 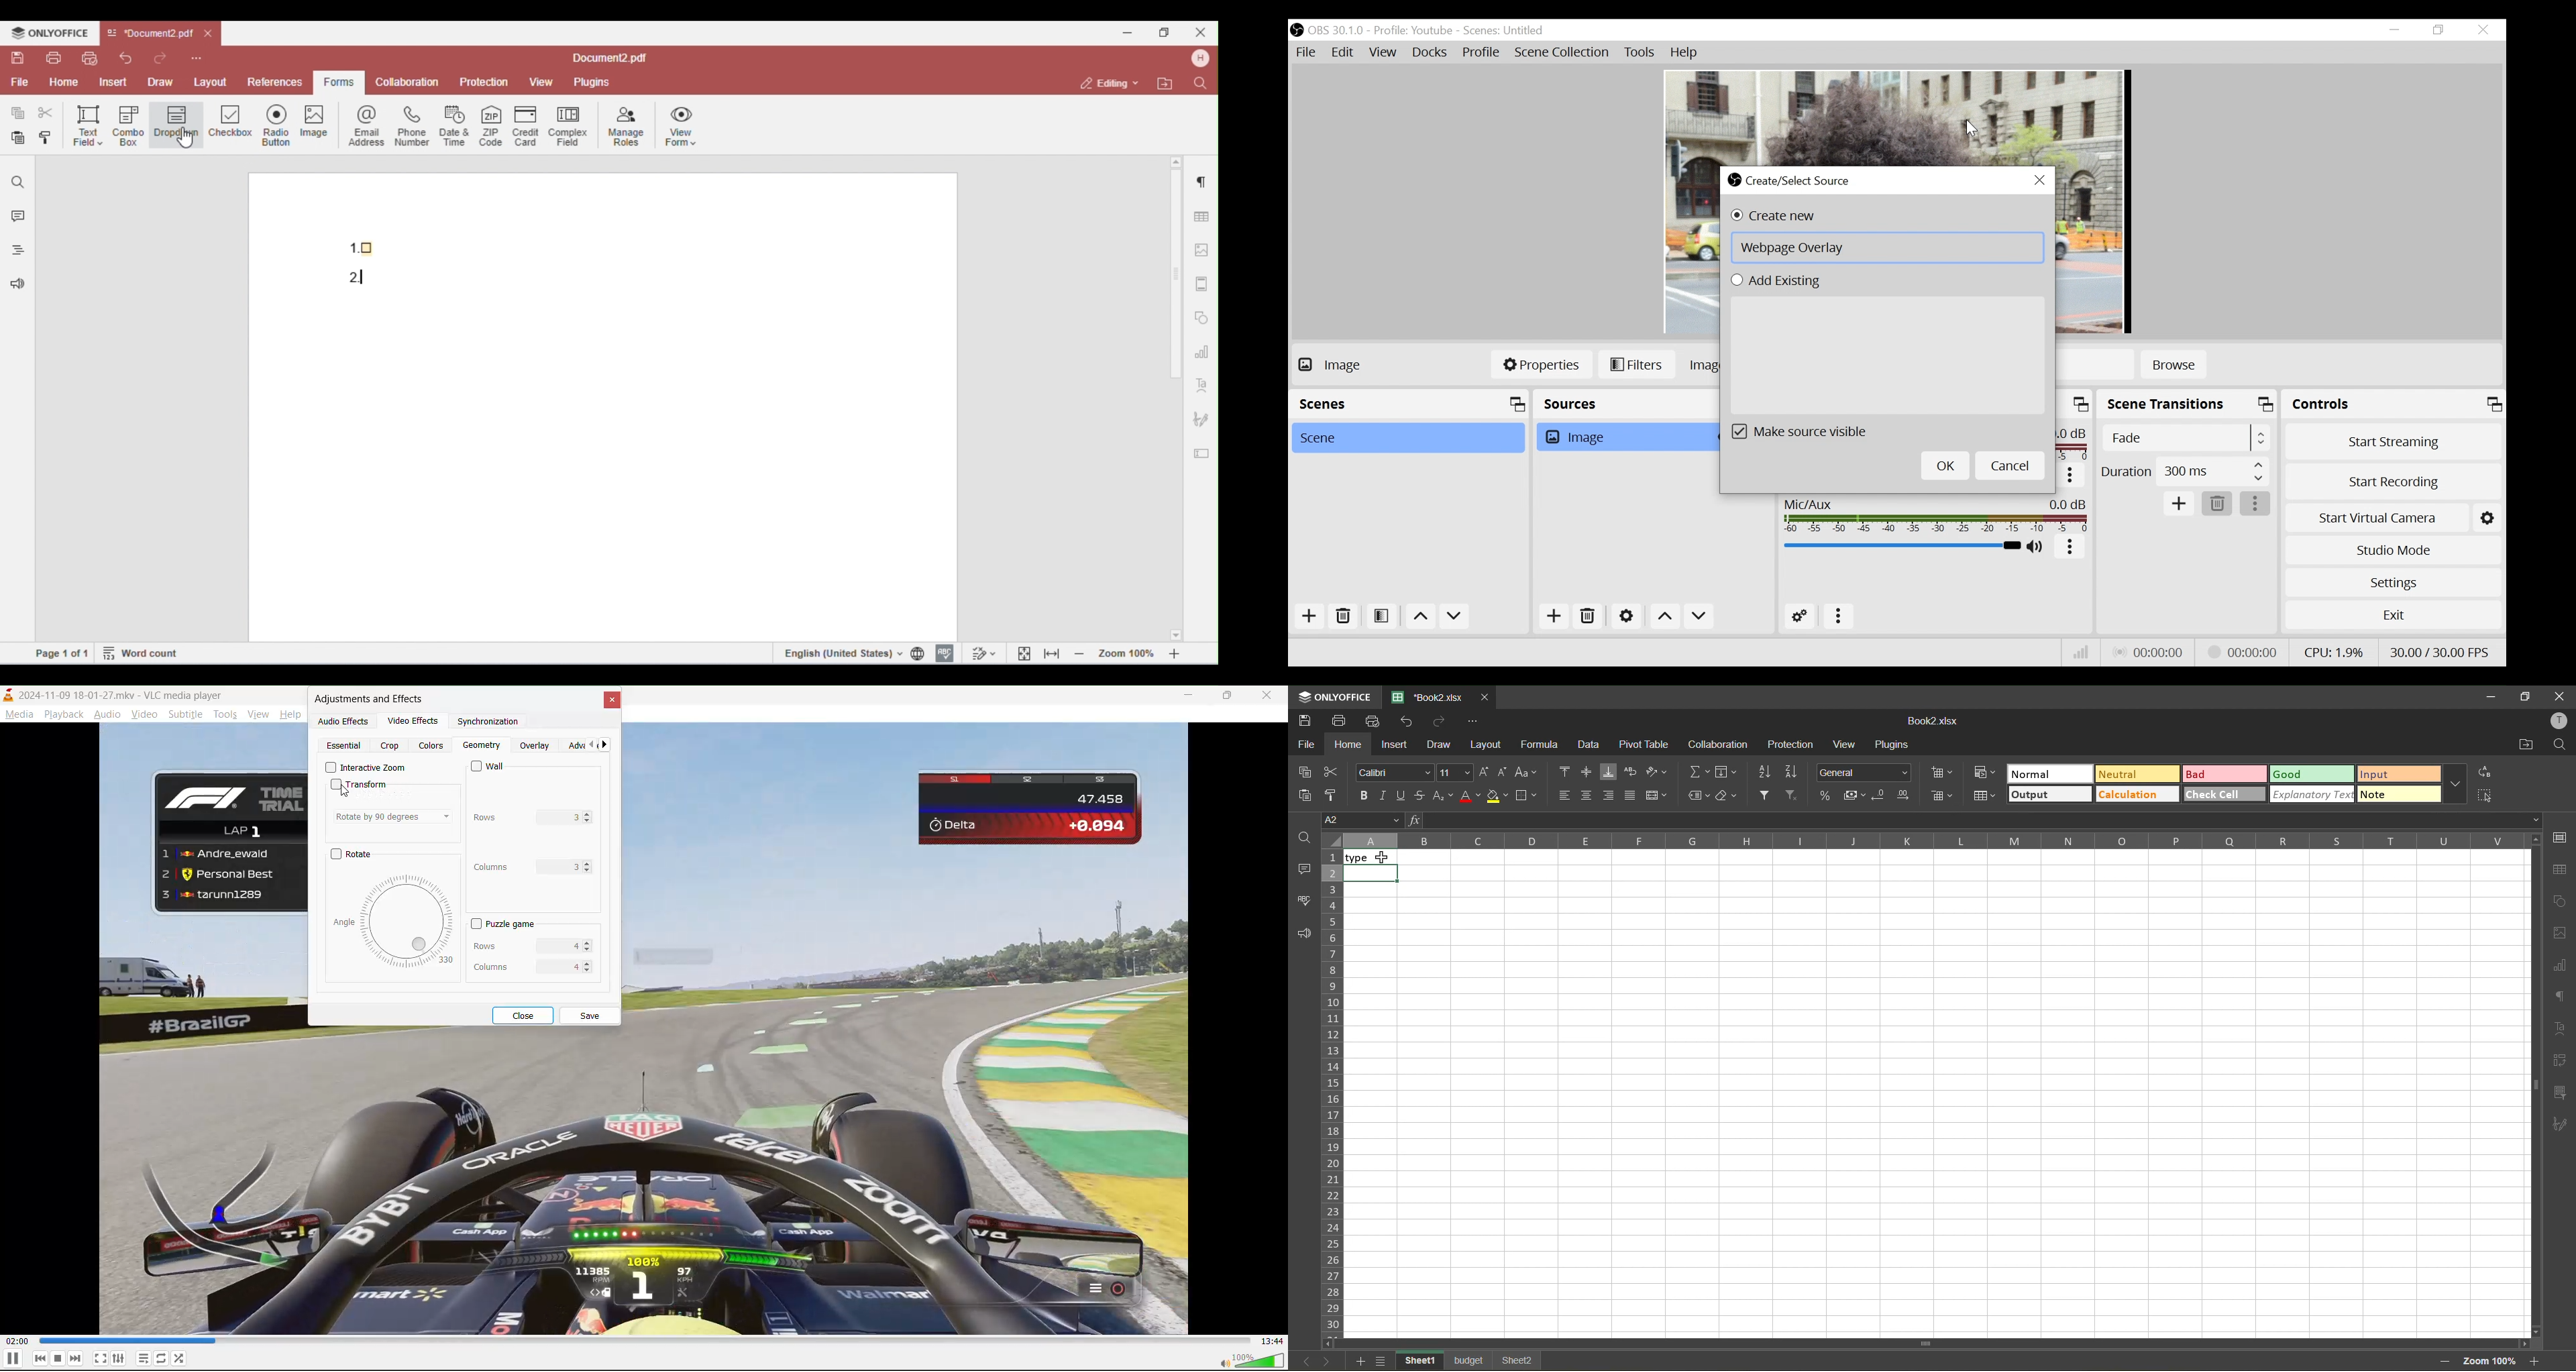 What do you see at coordinates (1298, 30) in the screenshot?
I see `OBS Studio Desktop Icon` at bounding box center [1298, 30].